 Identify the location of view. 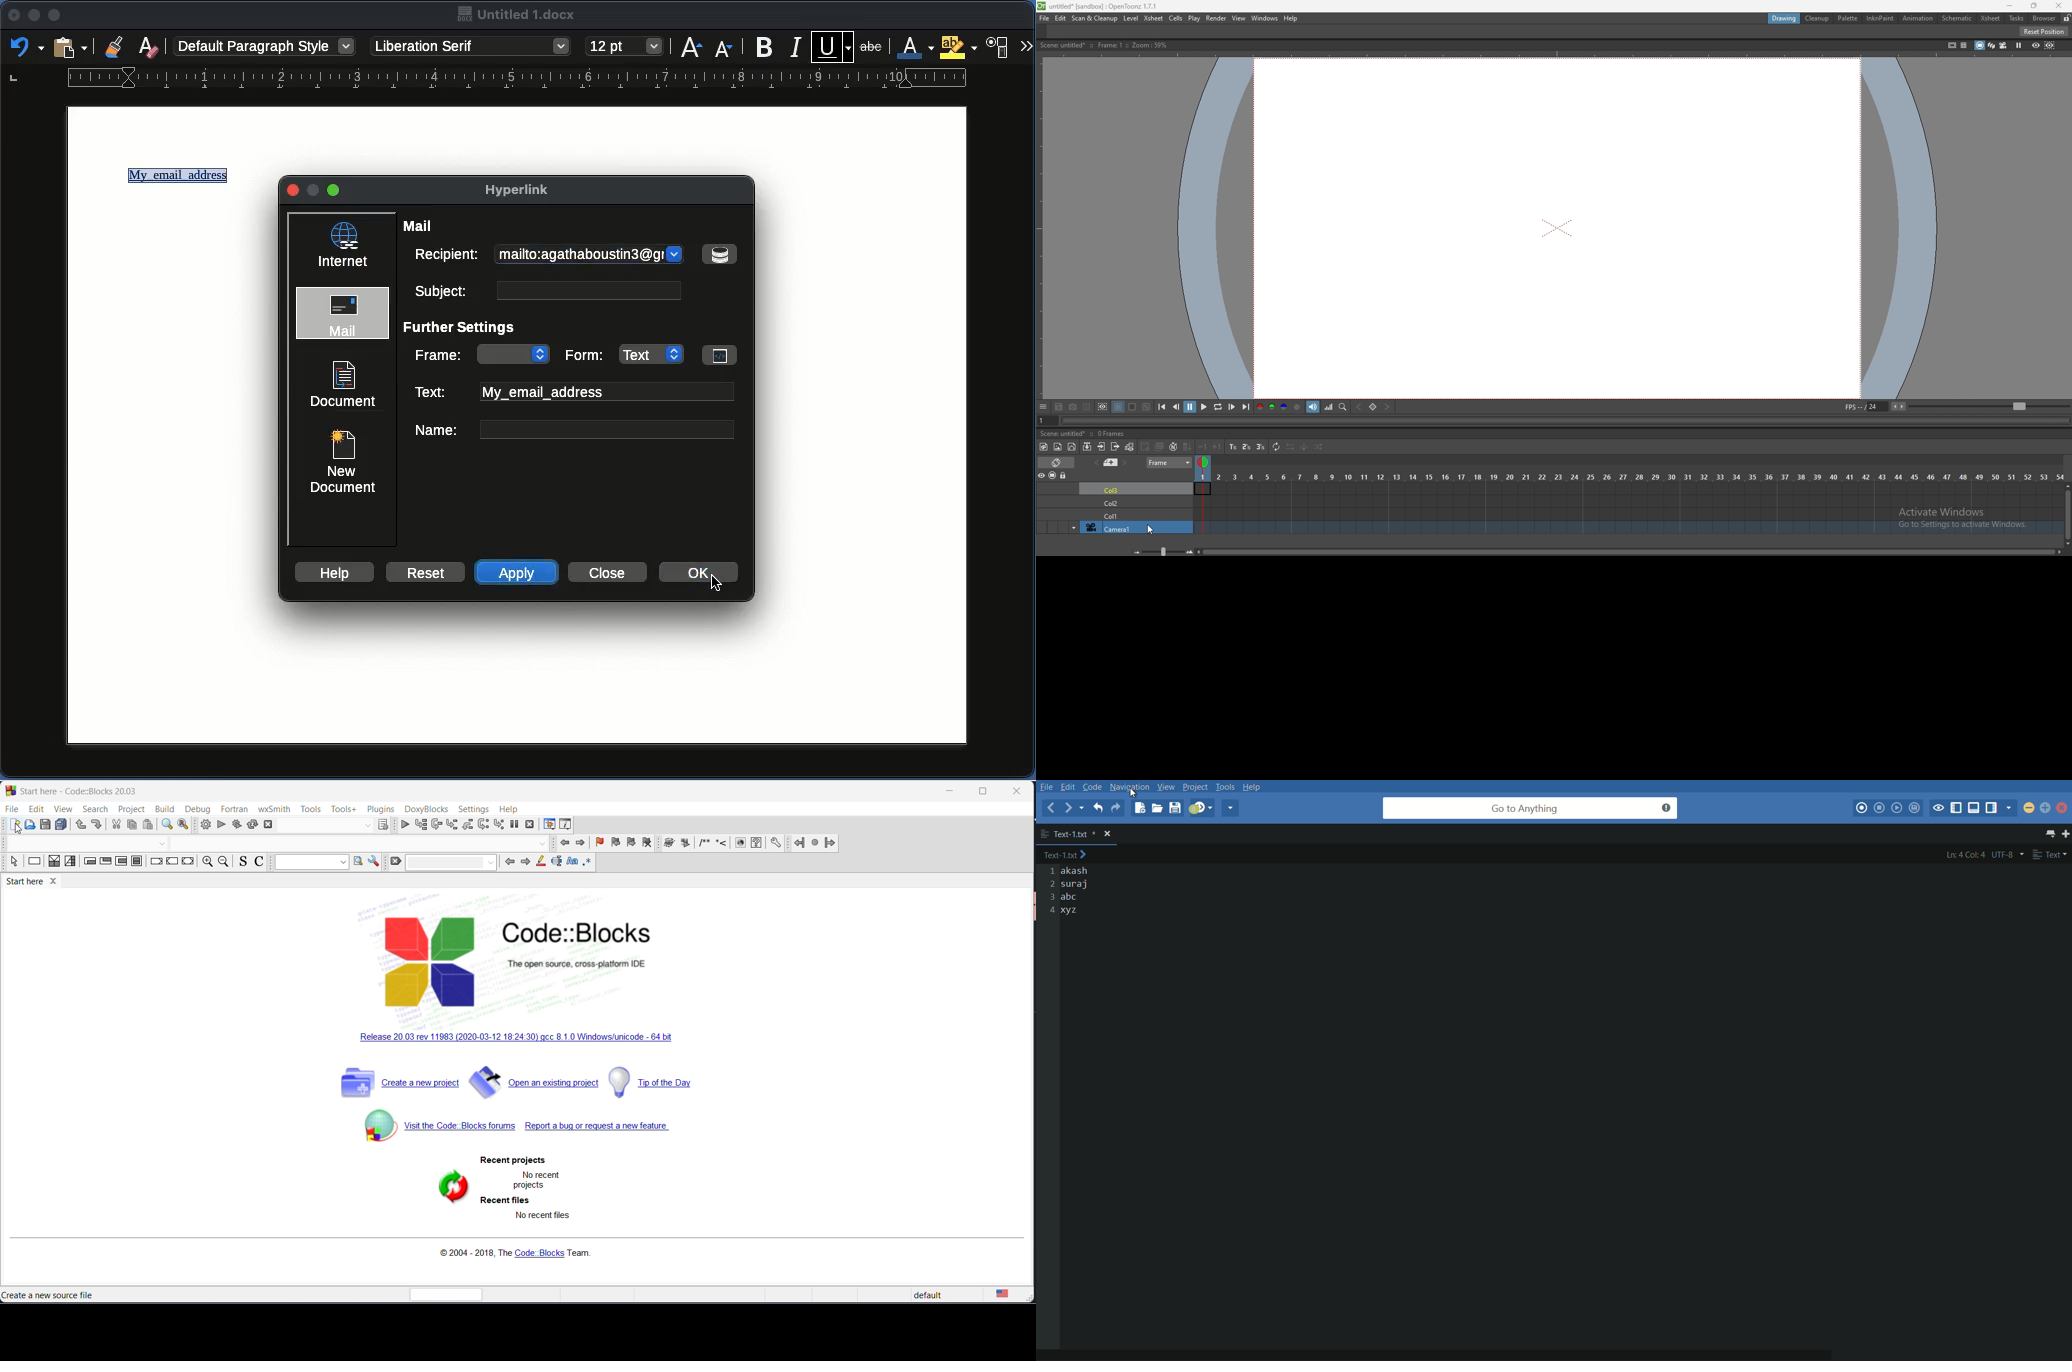
(1164, 786).